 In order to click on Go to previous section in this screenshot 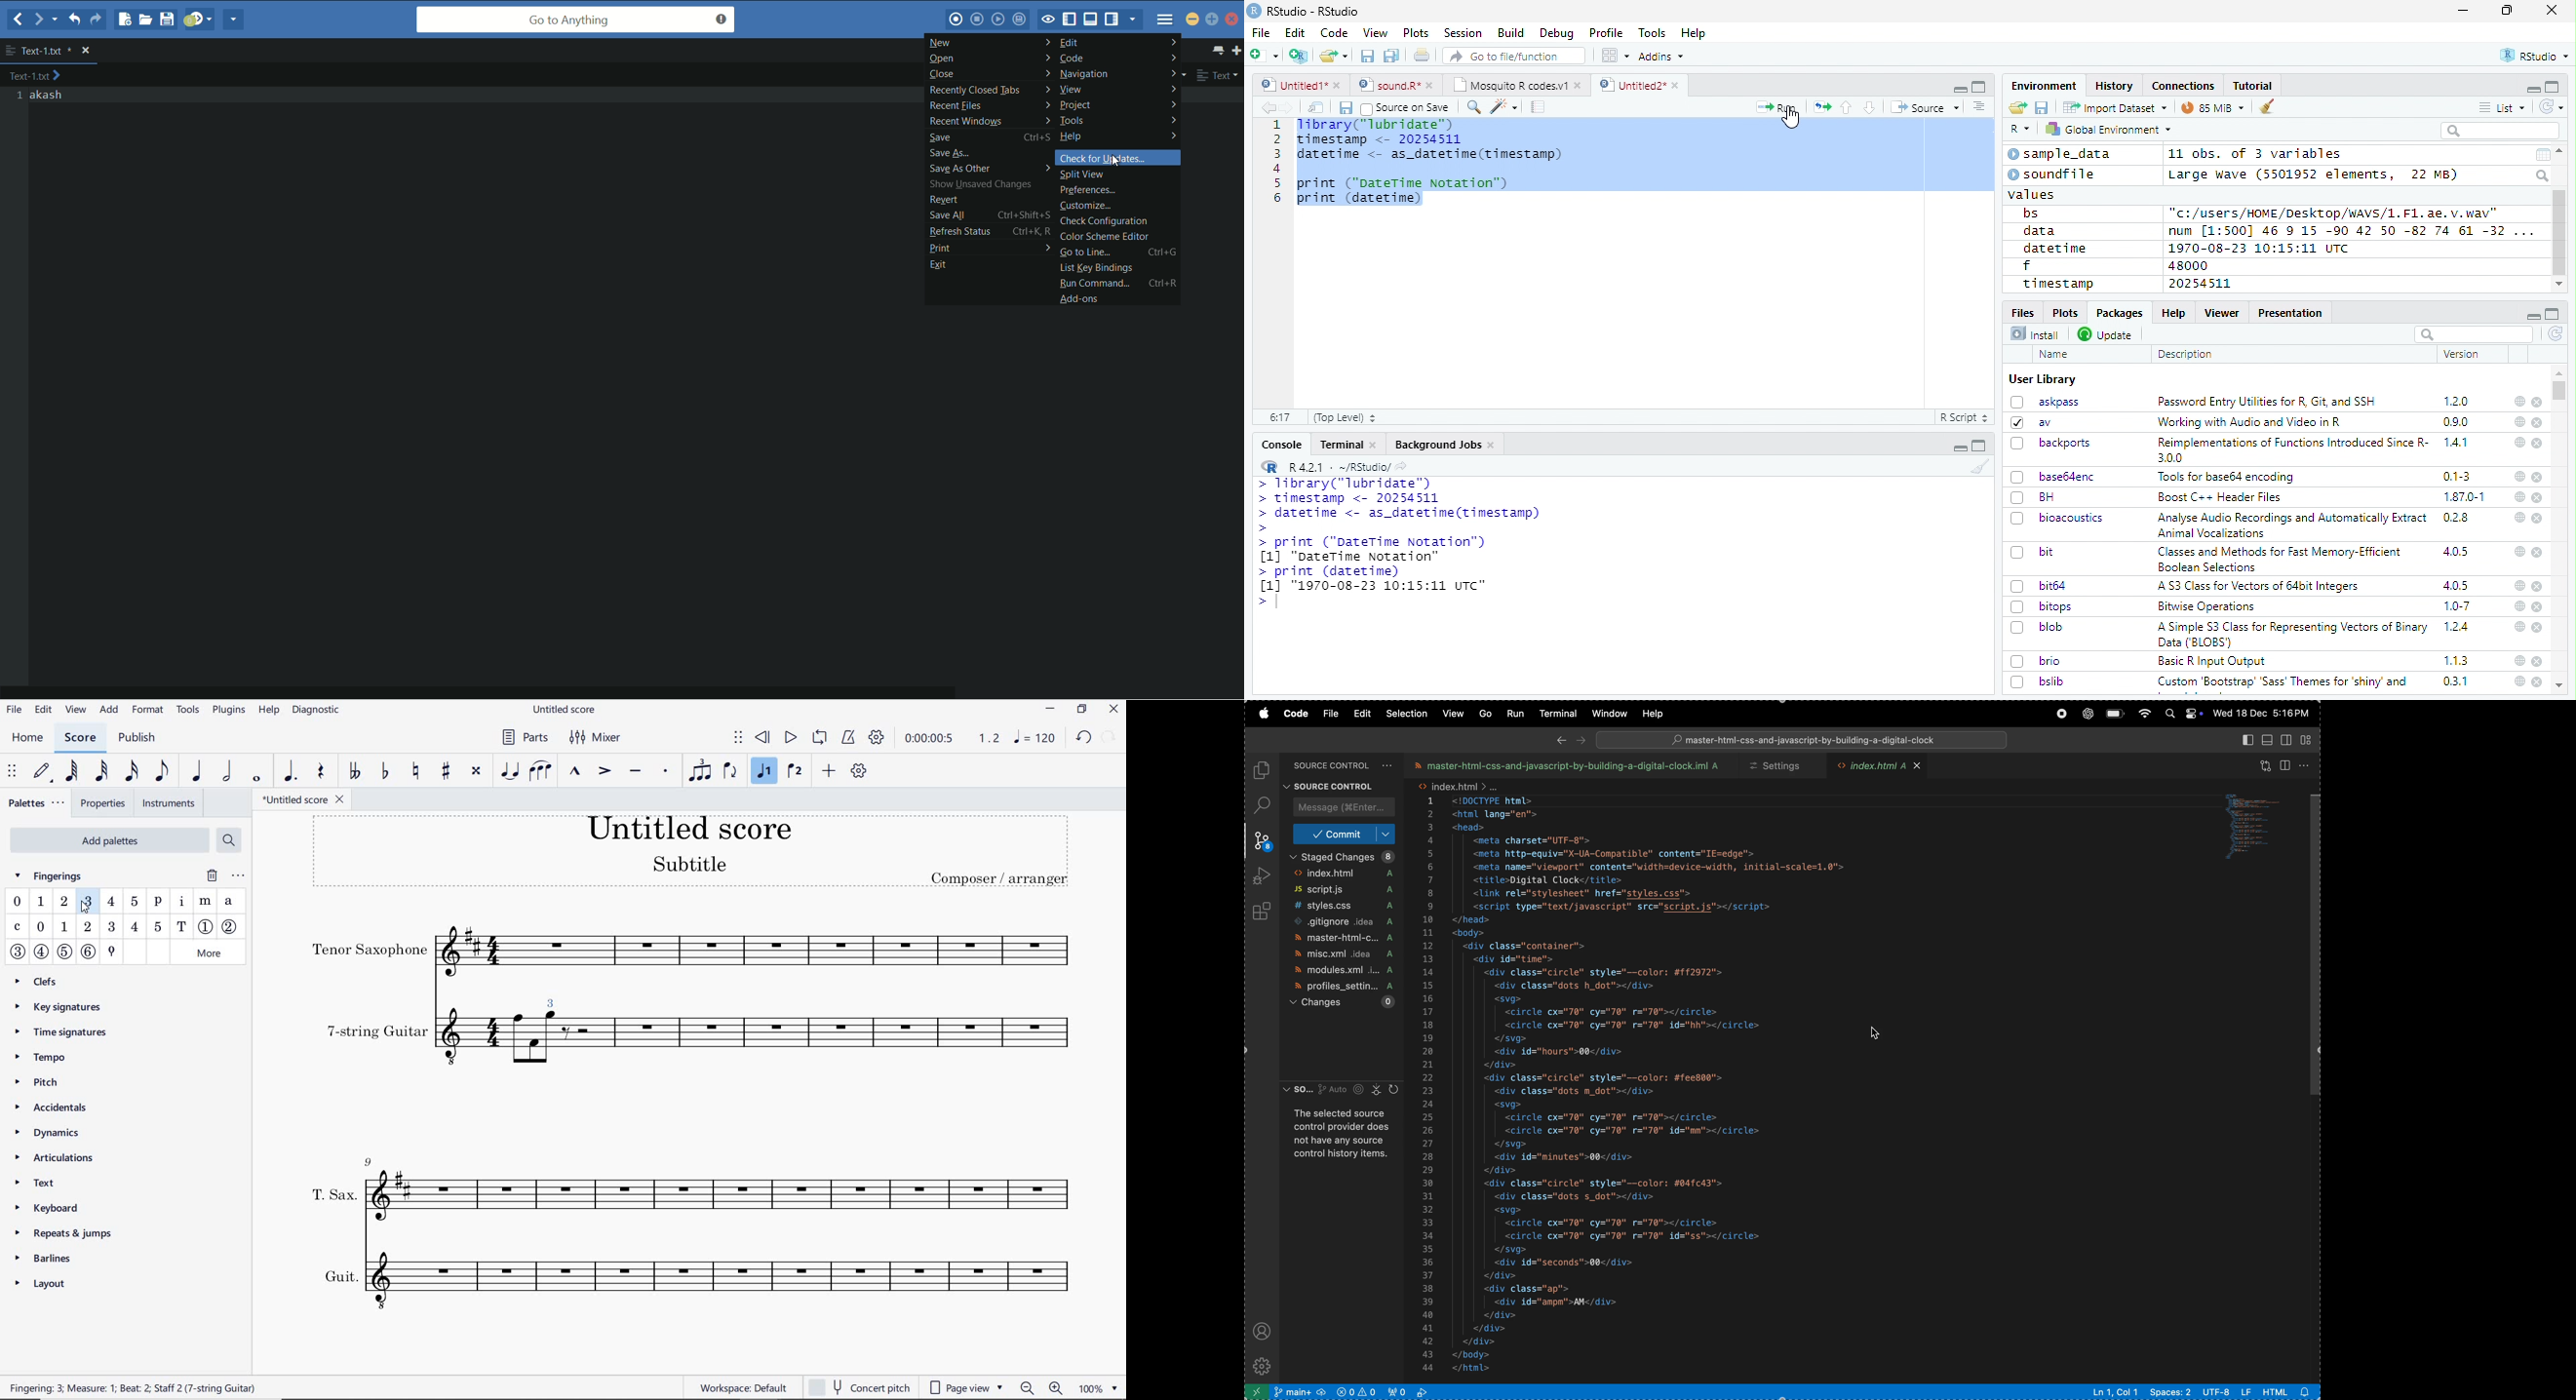, I will do `click(1848, 107)`.